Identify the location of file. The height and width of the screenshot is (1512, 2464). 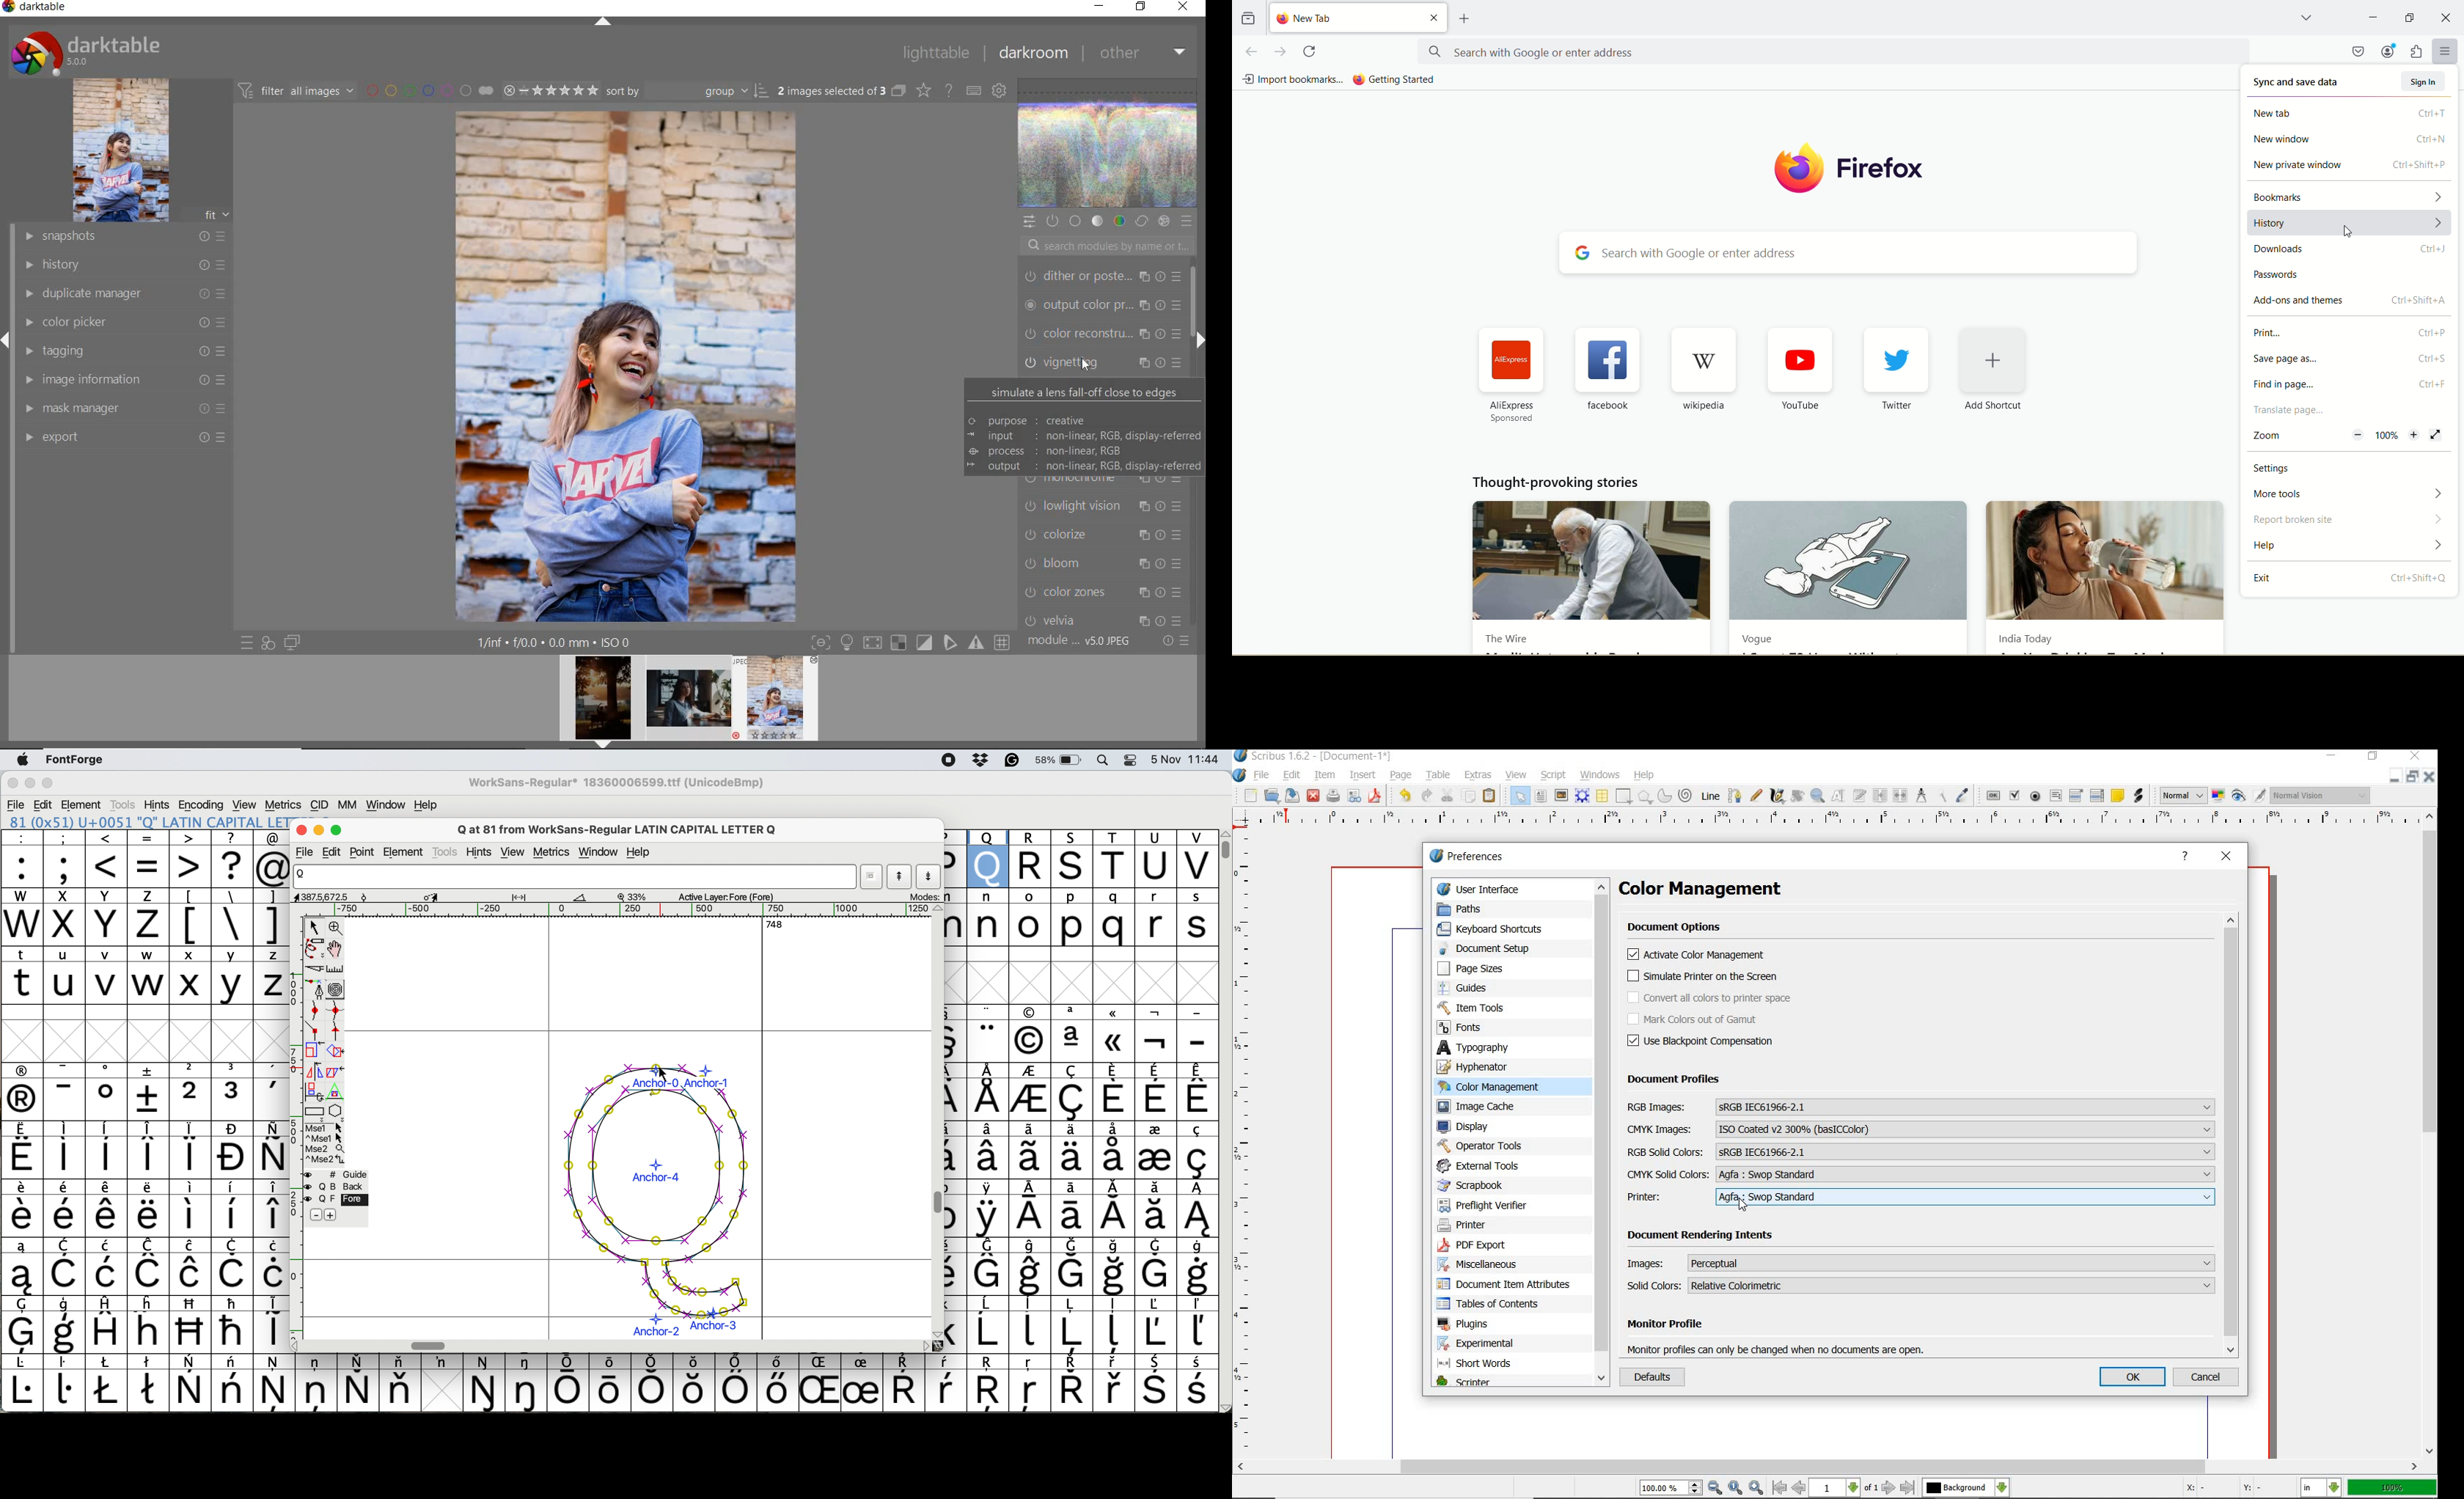
(1264, 774).